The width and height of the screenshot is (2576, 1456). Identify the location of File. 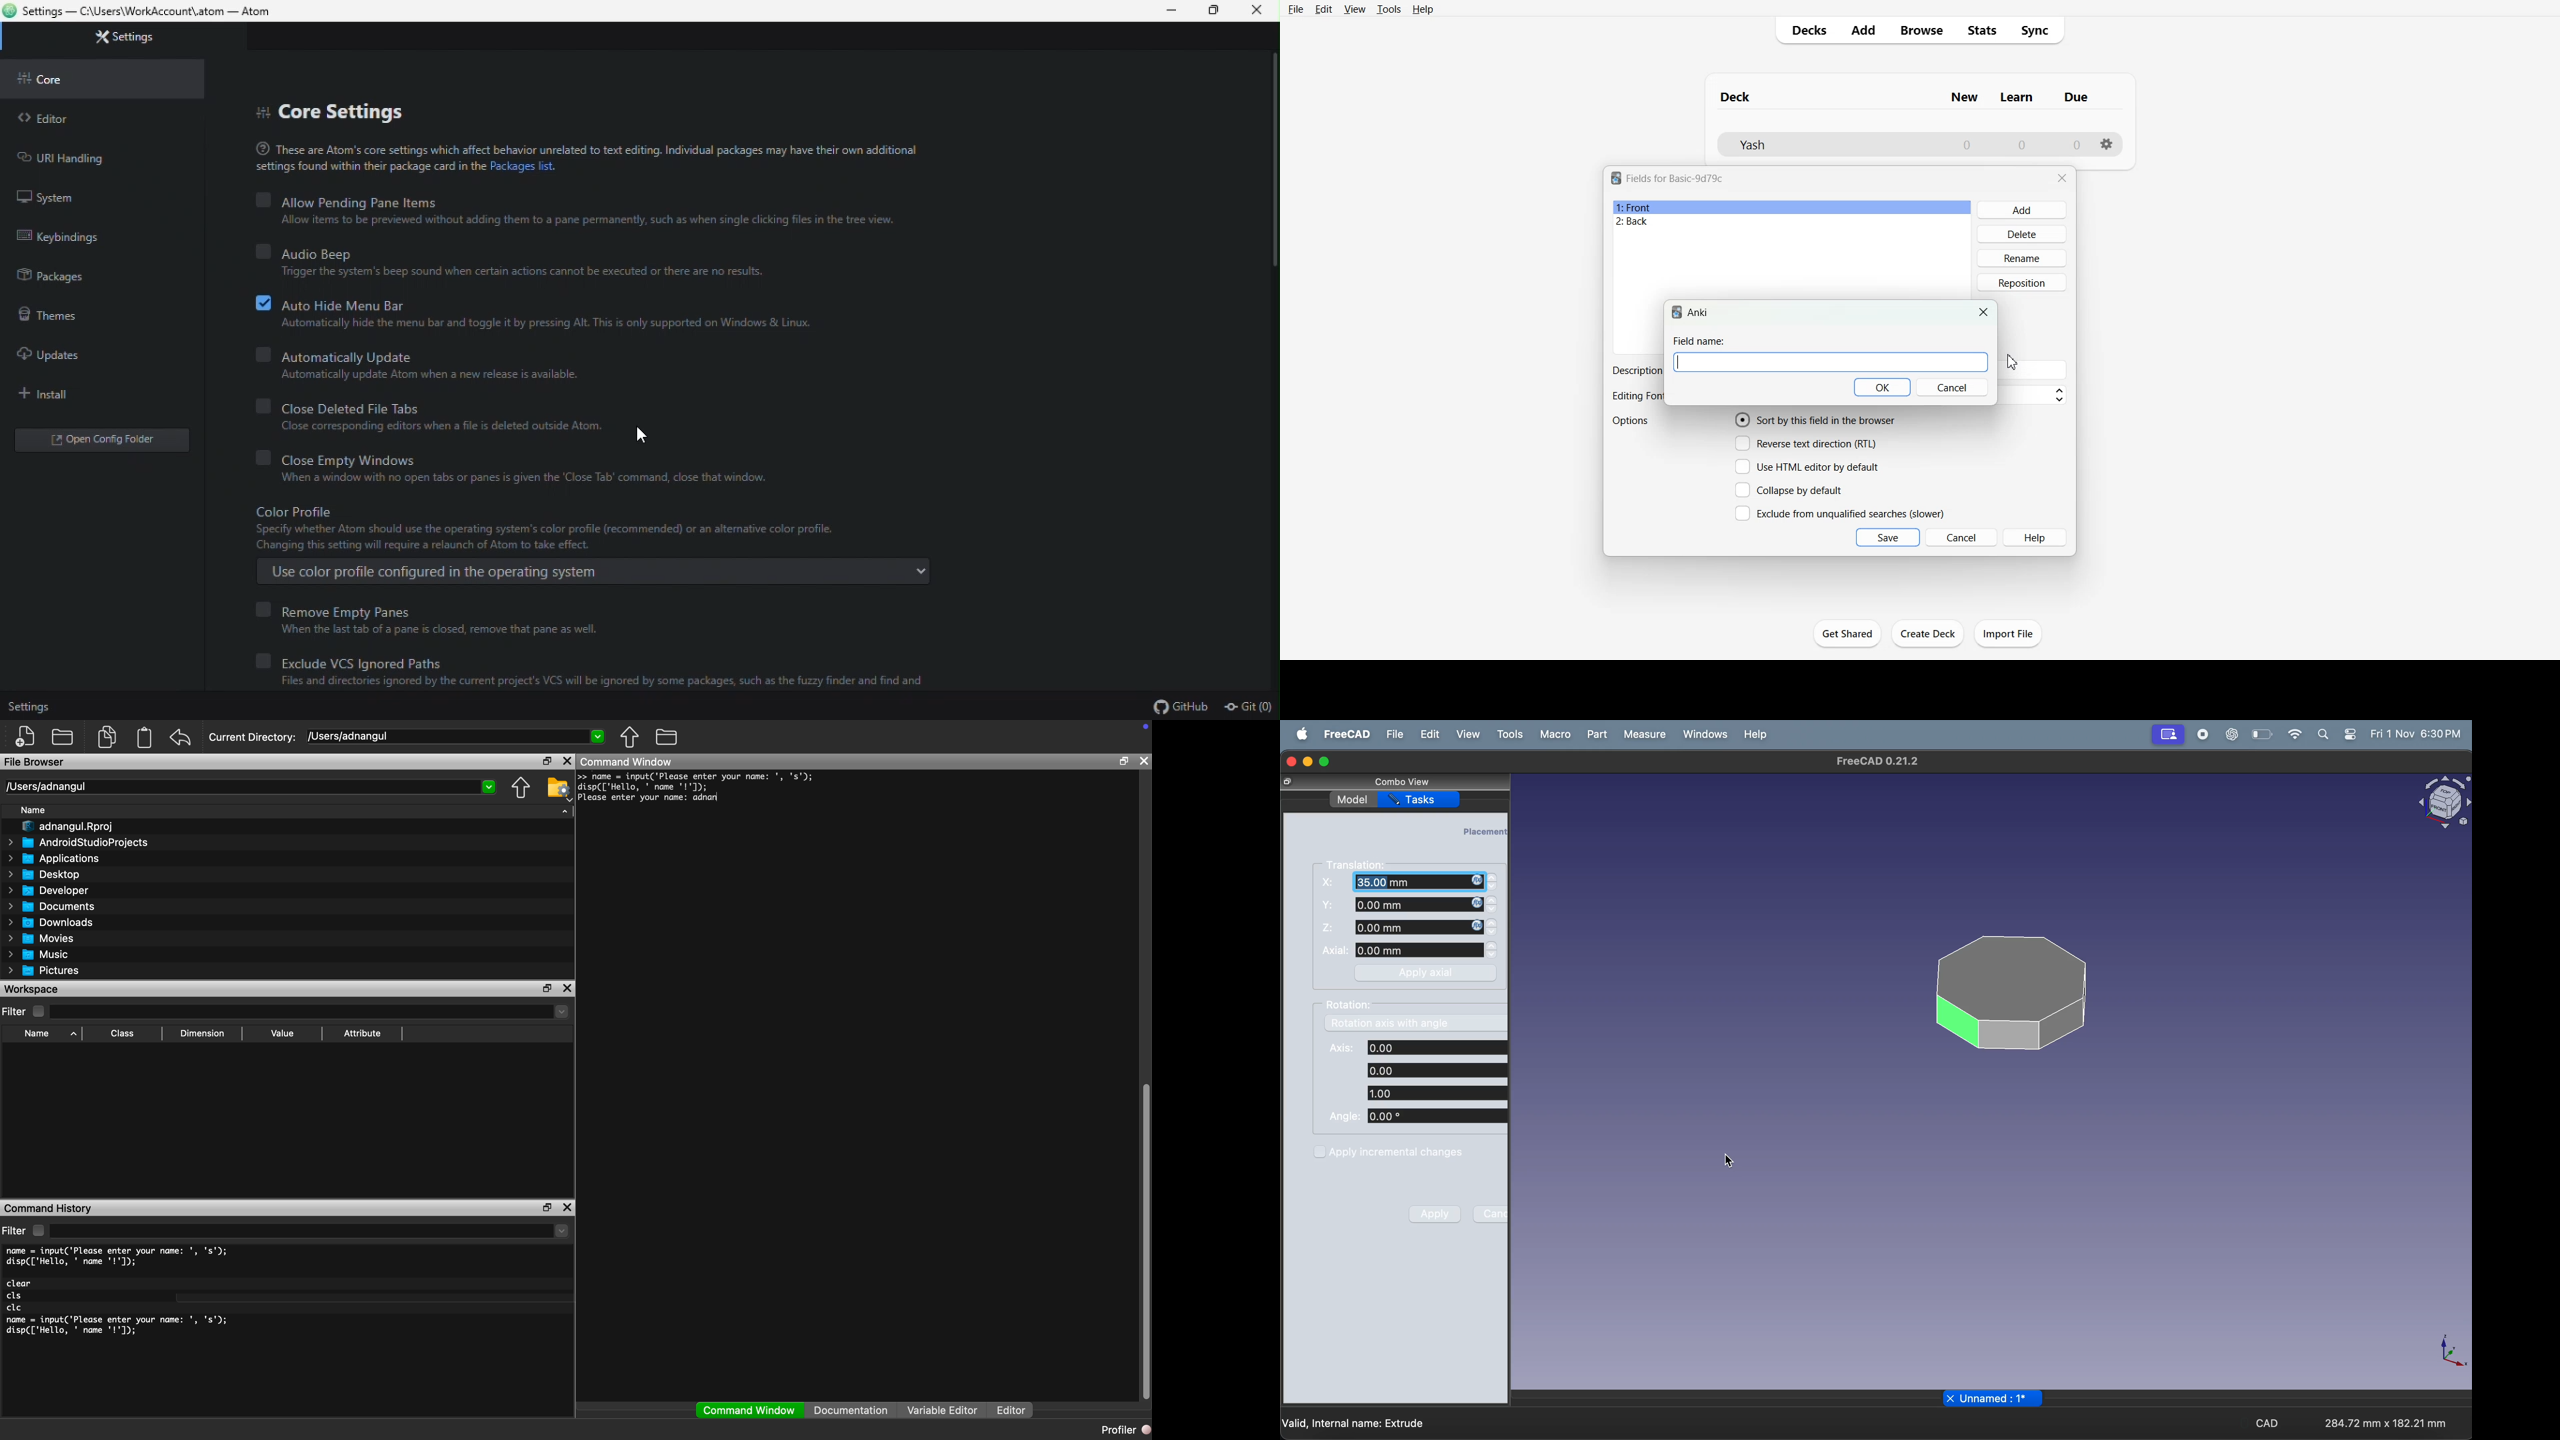
(1295, 9).